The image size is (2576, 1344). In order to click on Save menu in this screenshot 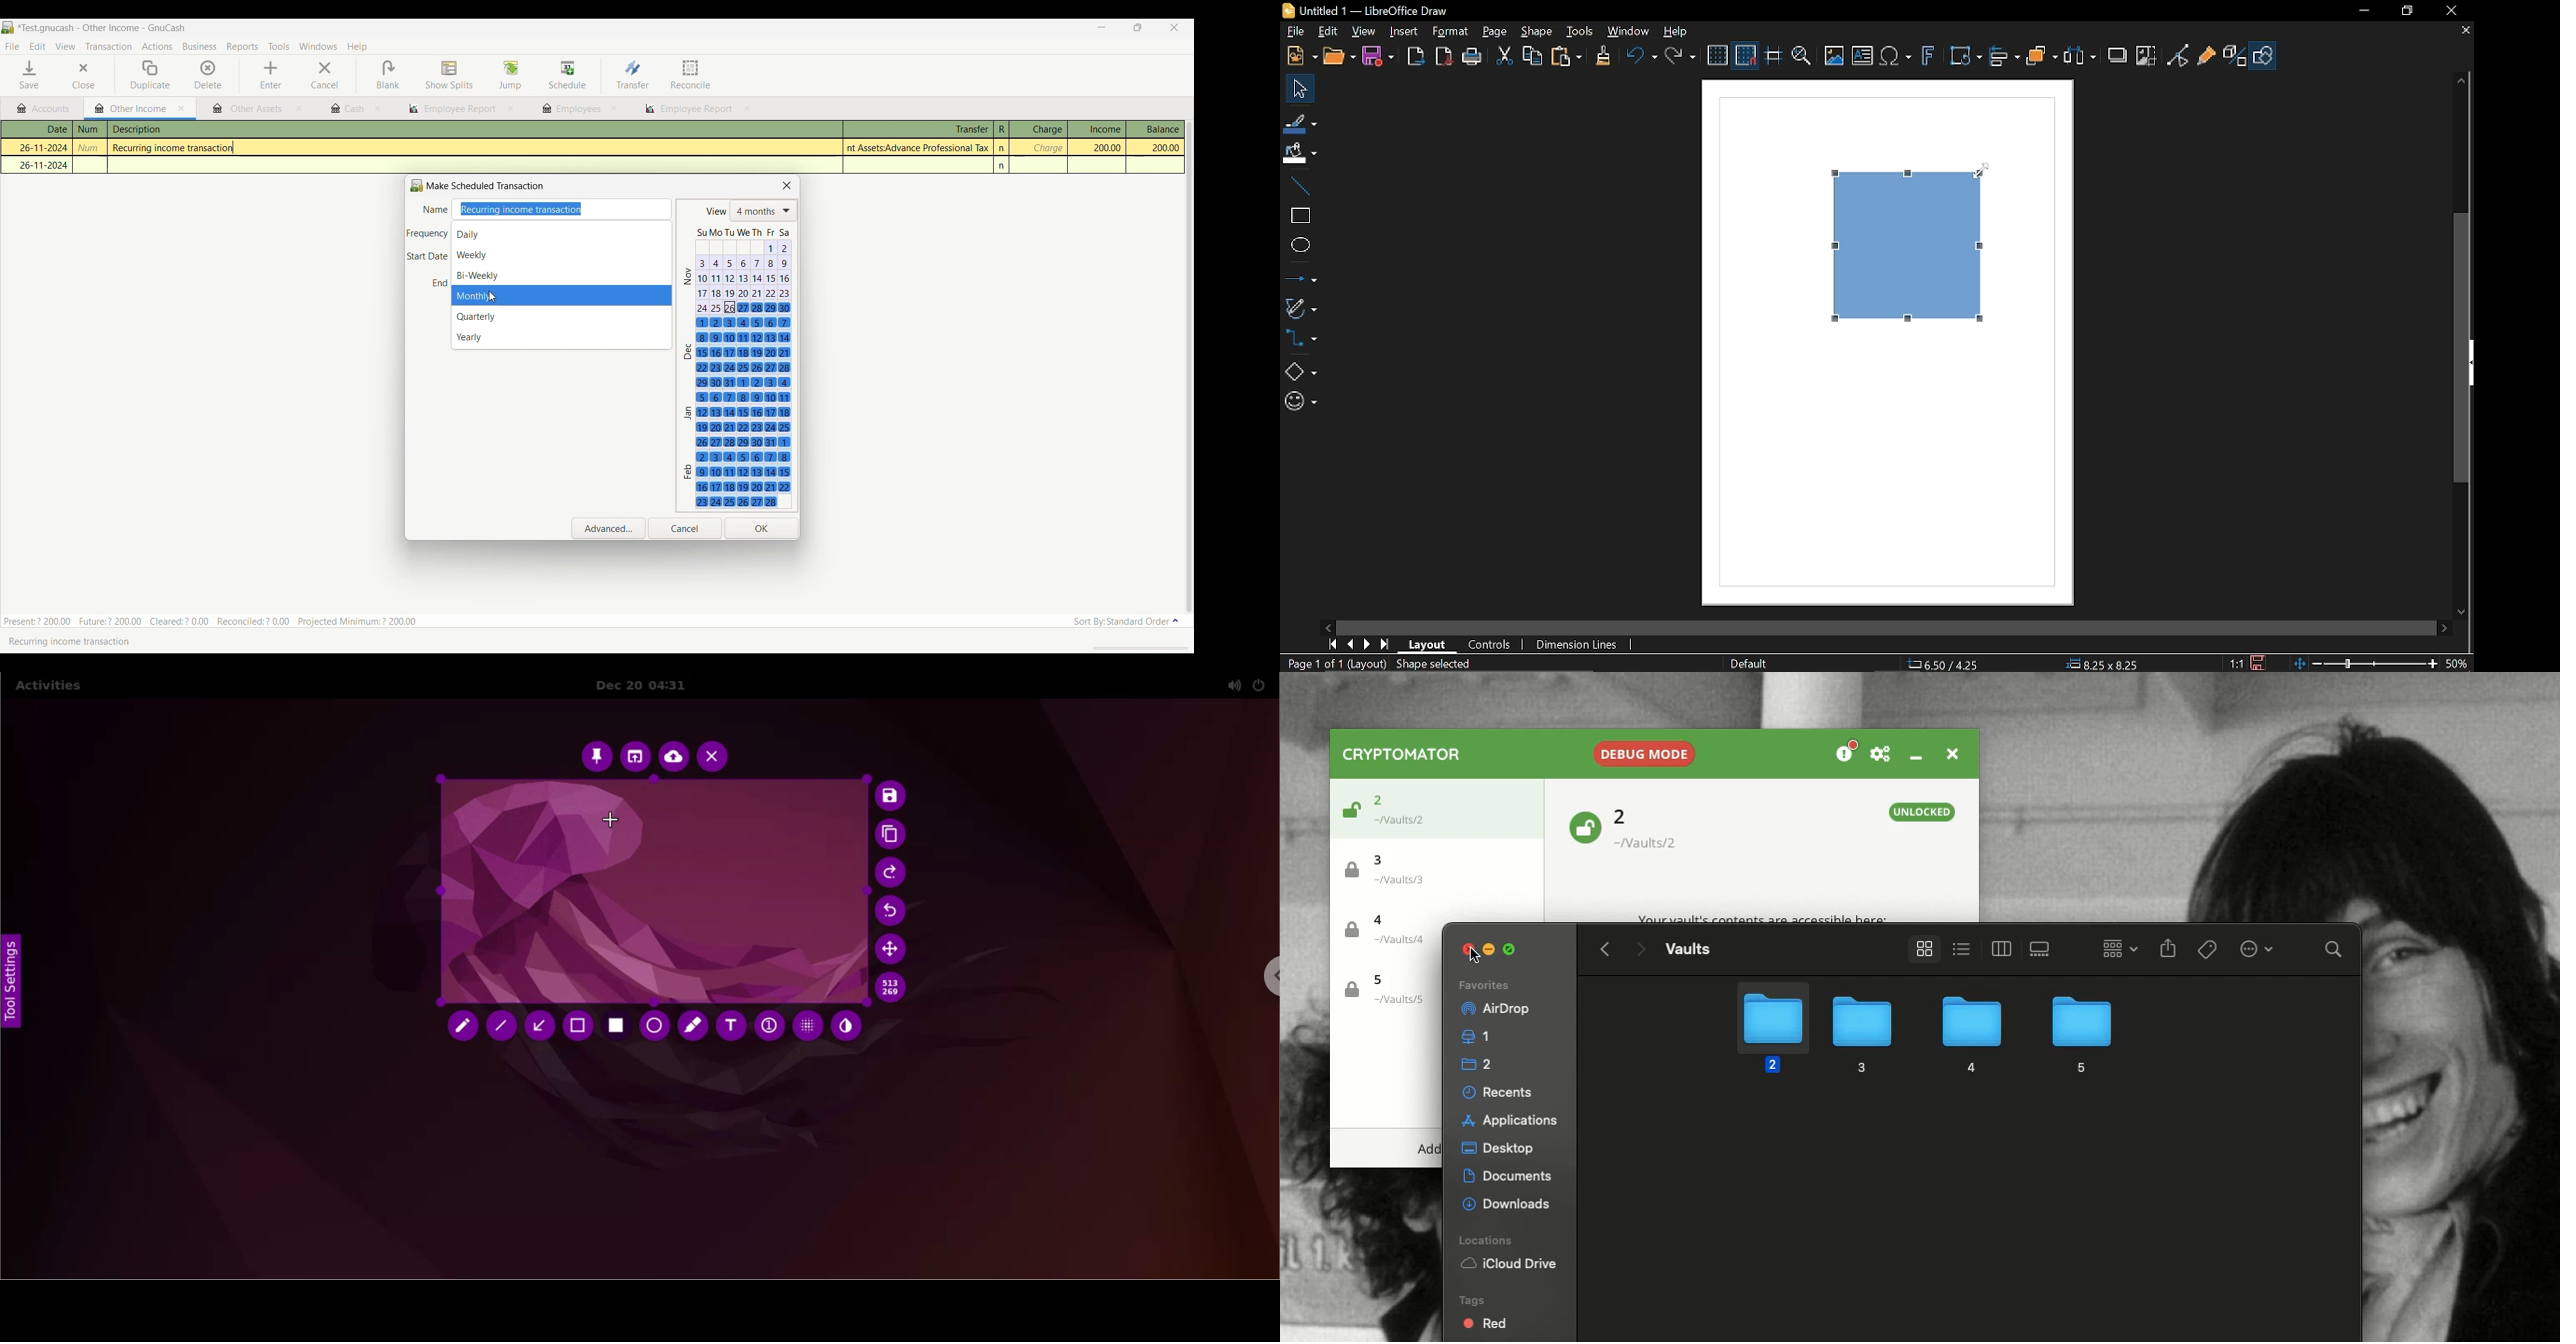, I will do `click(30, 75)`.